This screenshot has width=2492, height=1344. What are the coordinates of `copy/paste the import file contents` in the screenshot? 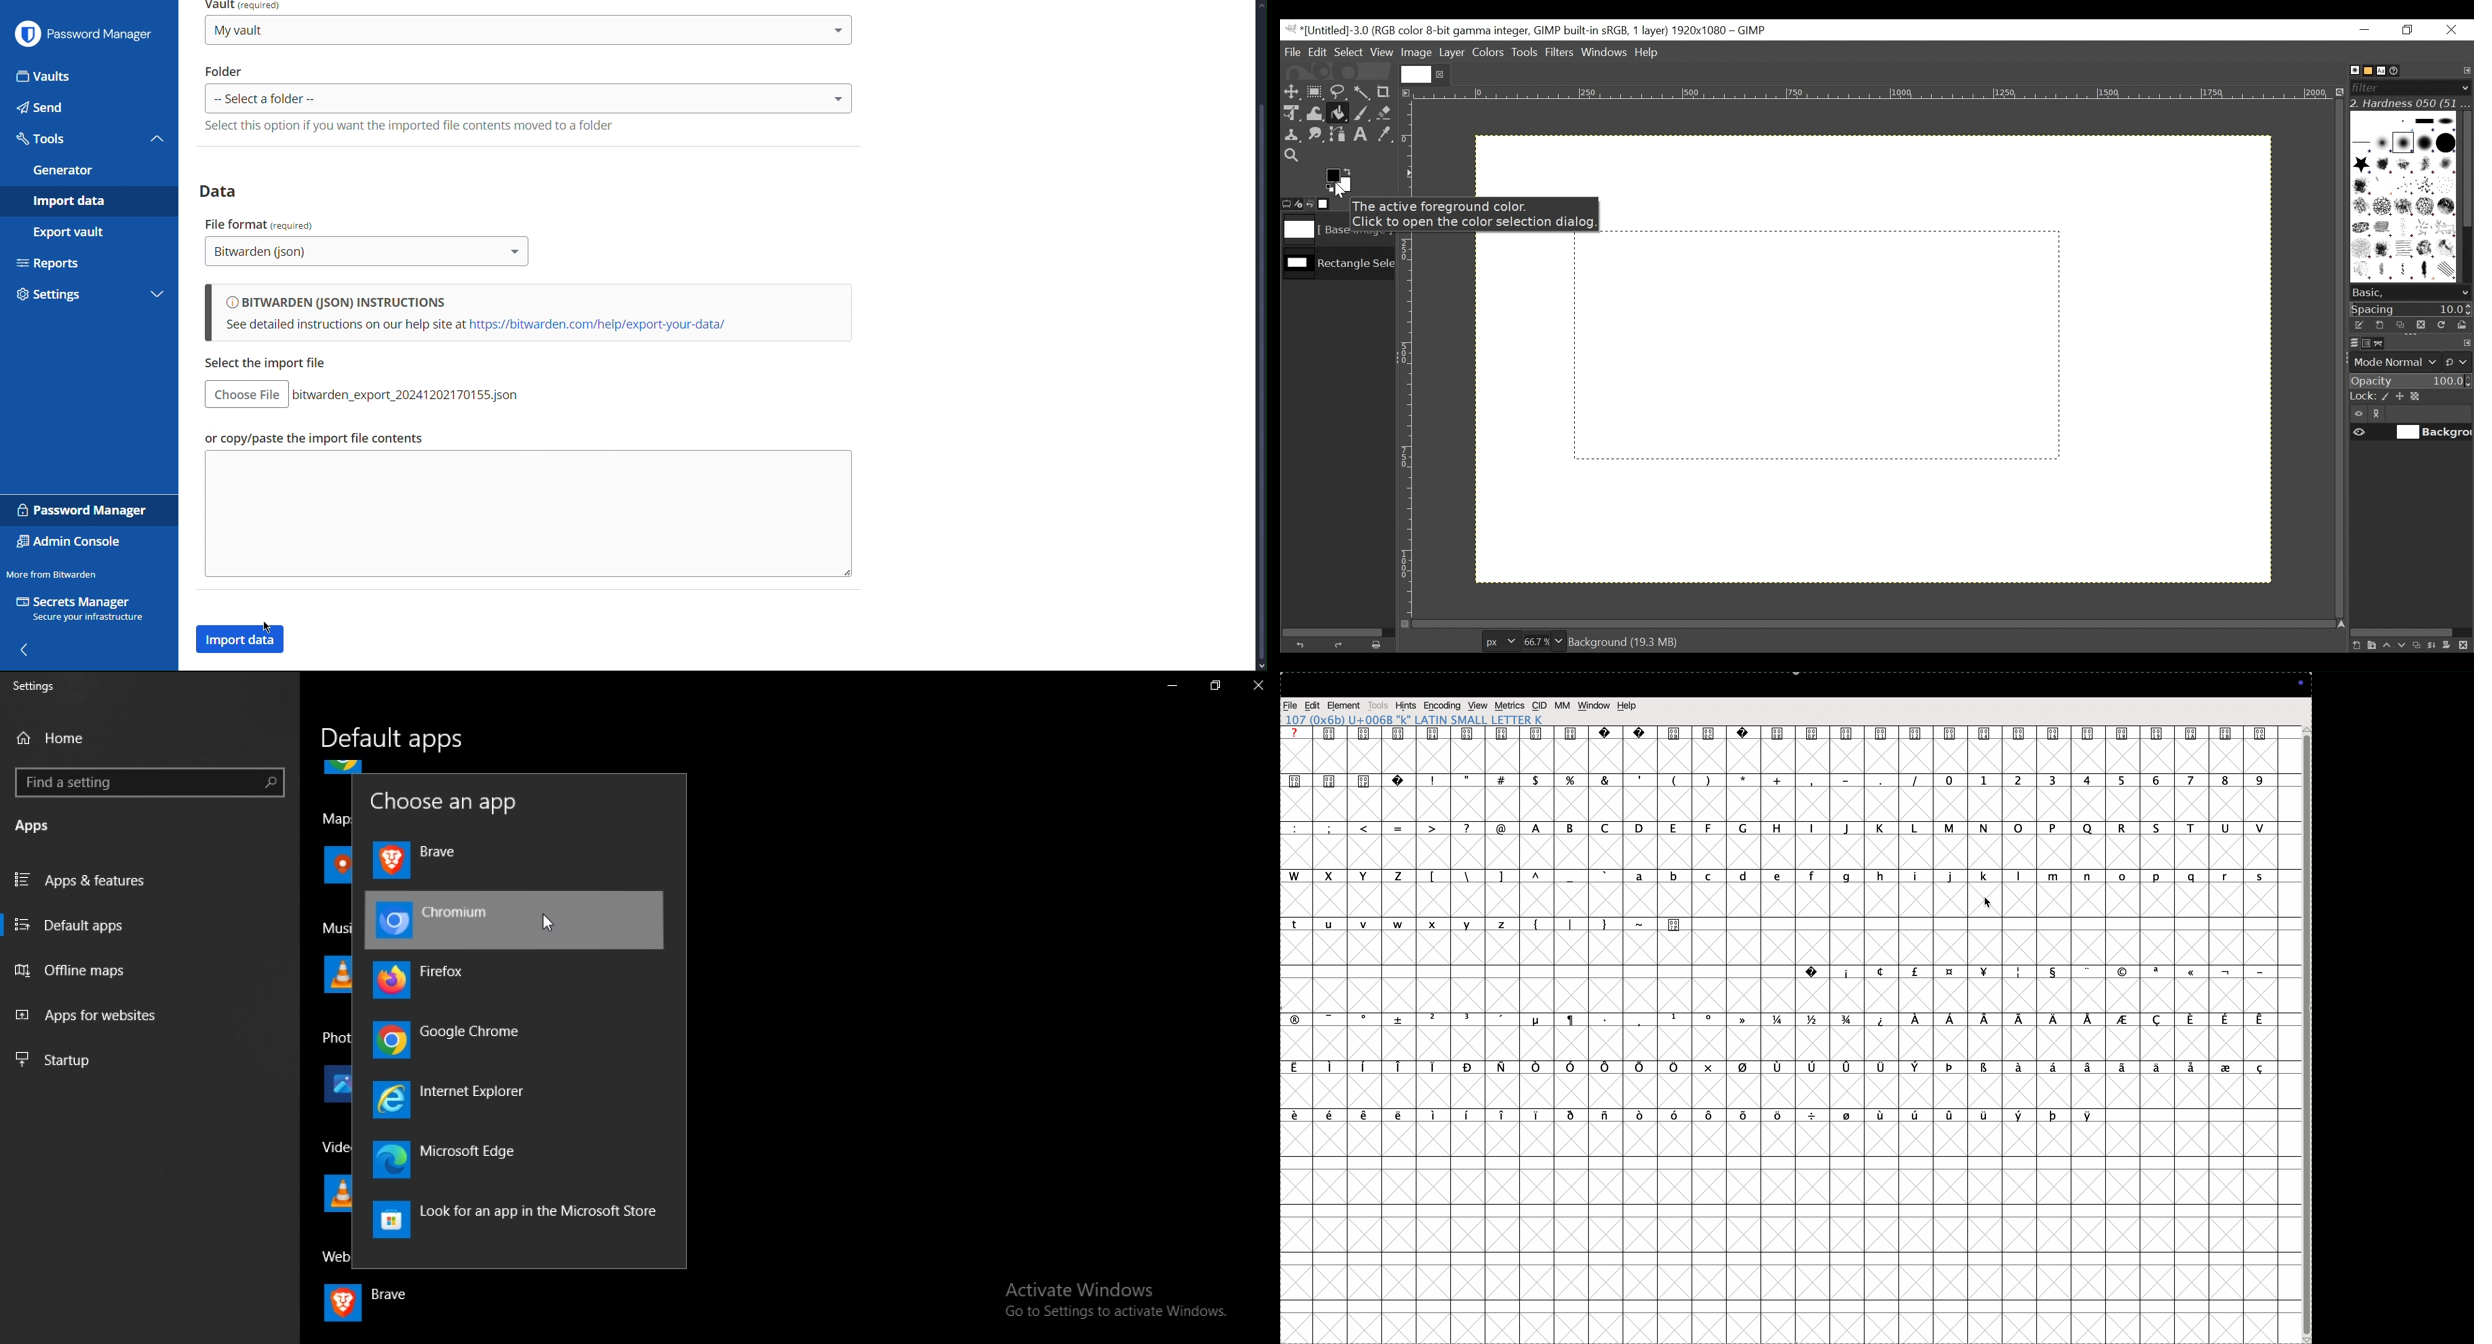 It's located at (271, 364).